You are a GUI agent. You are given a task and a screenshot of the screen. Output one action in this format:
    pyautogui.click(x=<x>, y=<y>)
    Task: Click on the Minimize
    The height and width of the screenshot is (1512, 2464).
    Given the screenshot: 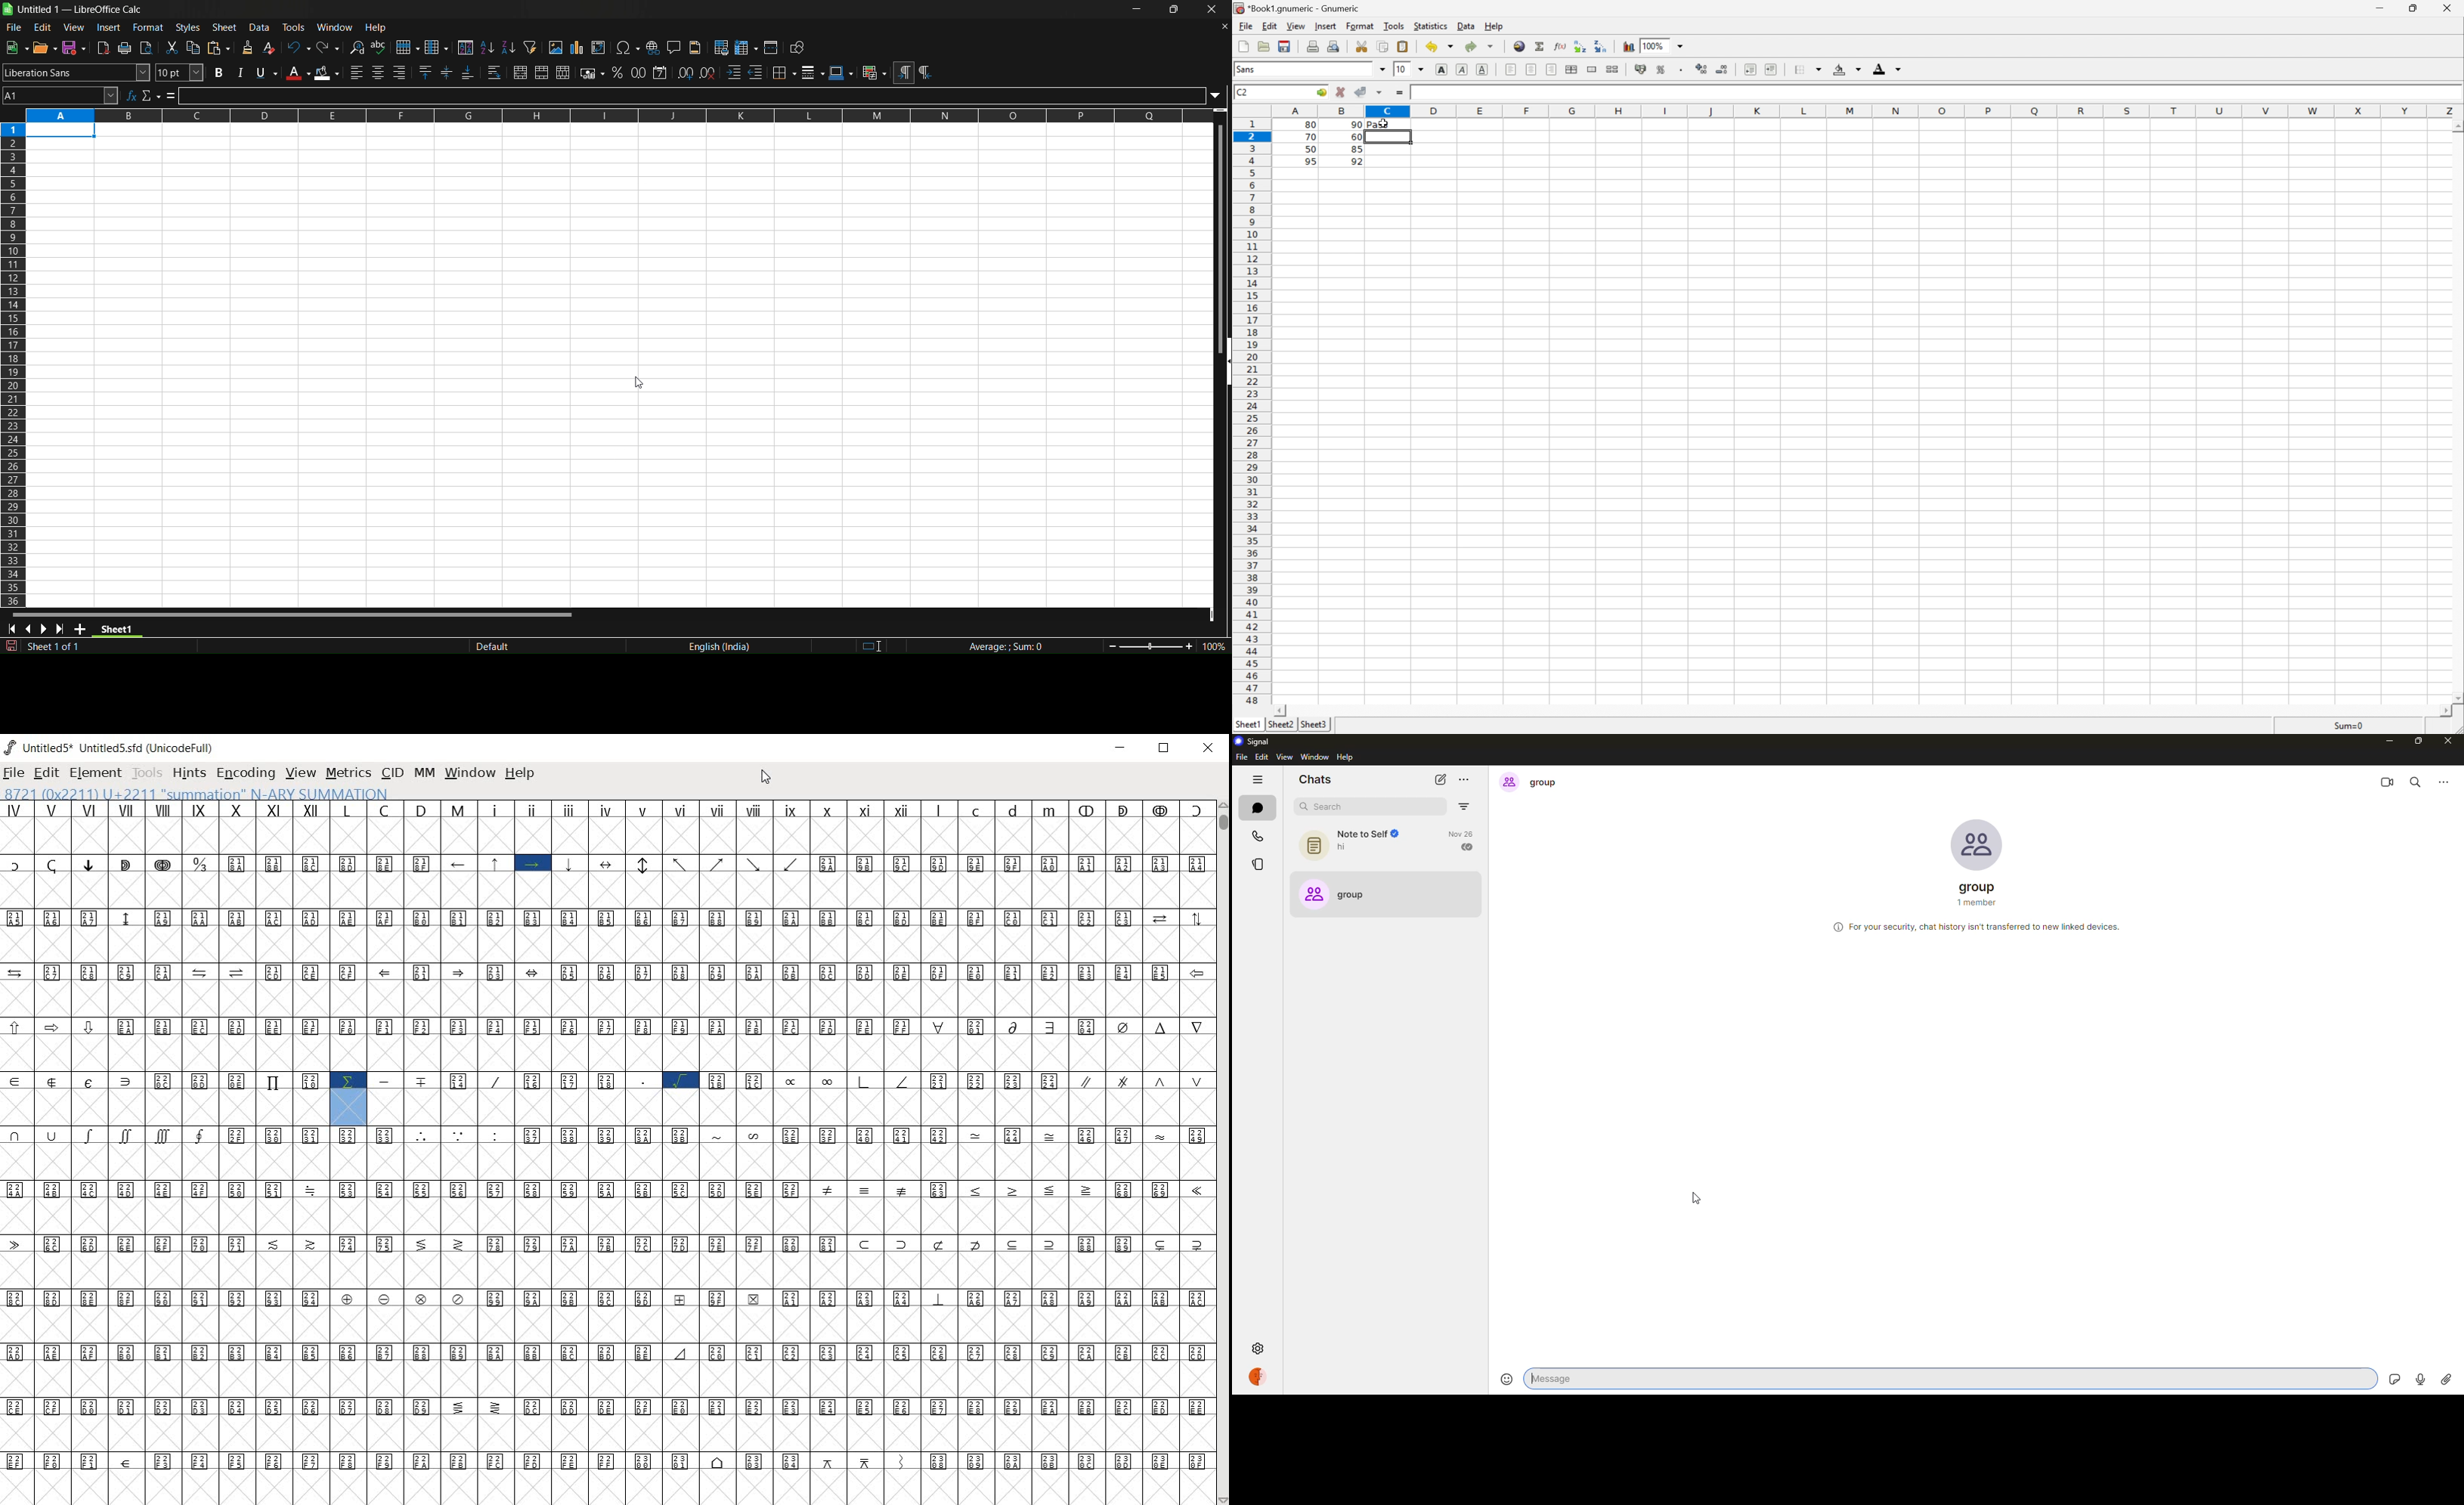 What is the action you would take?
    pyautogui.click(x=2380, y=6)
    